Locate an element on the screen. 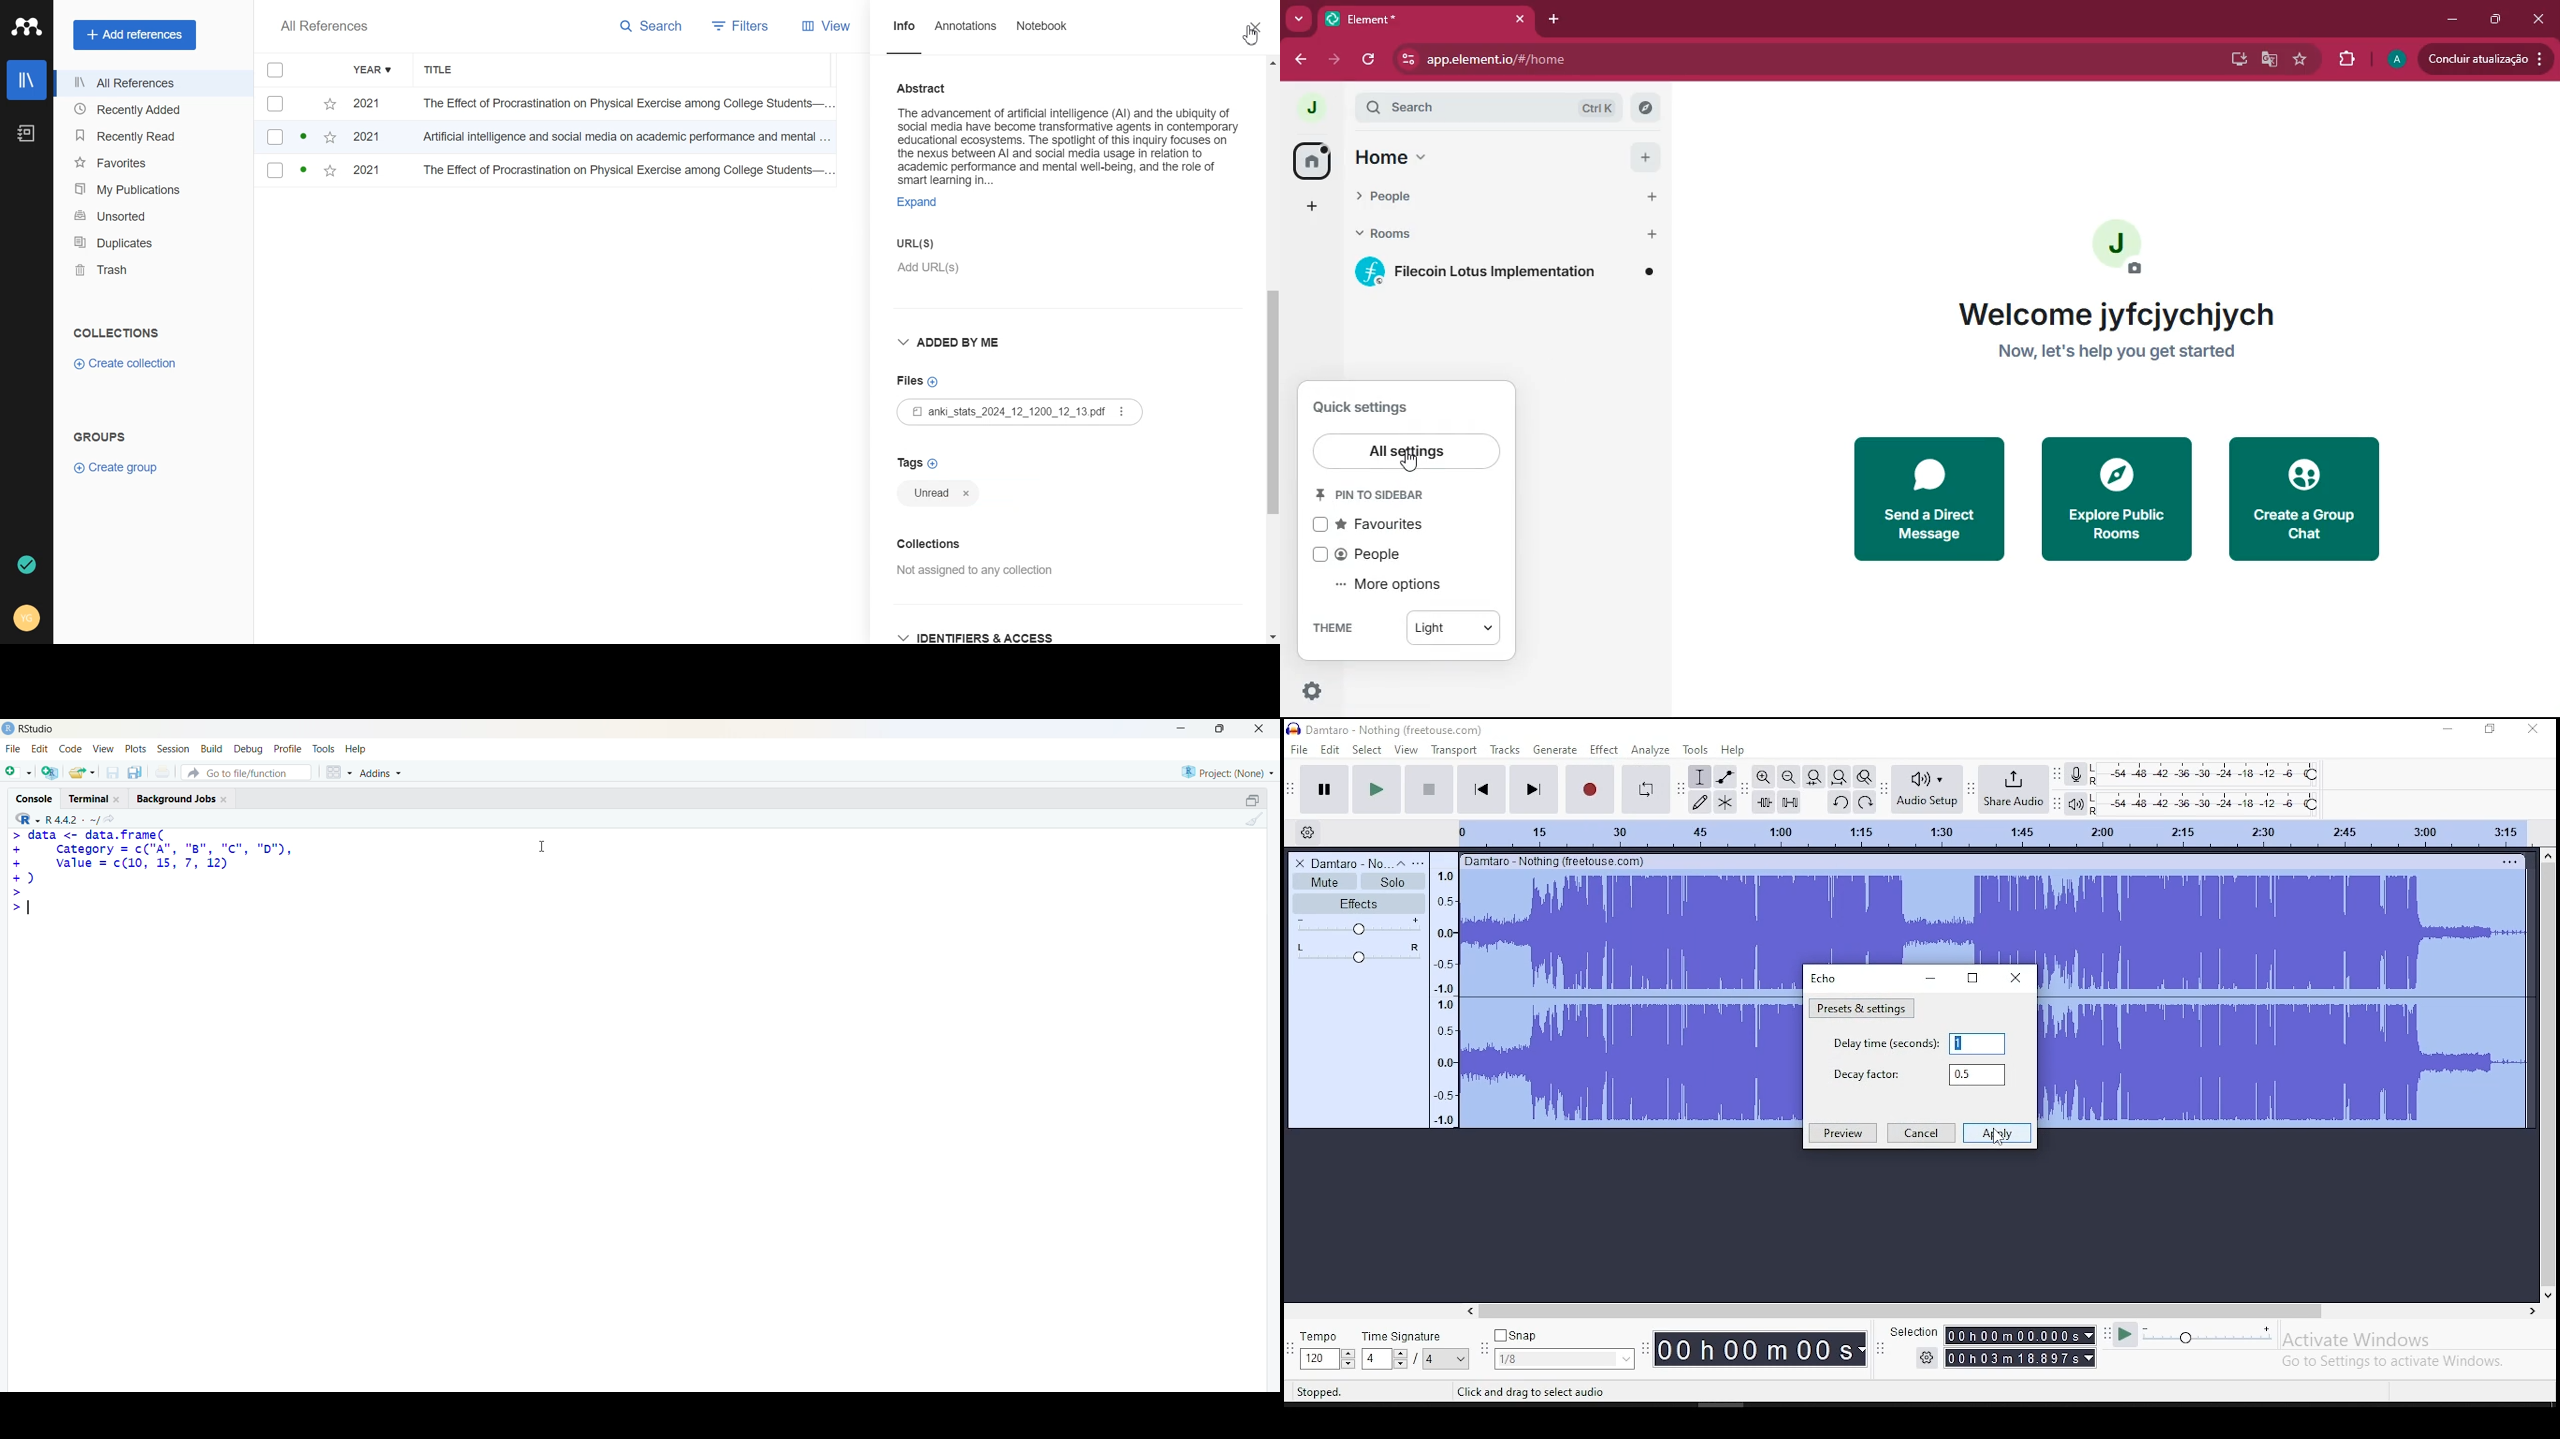  cancel is located at coordinates (1924, 1133).